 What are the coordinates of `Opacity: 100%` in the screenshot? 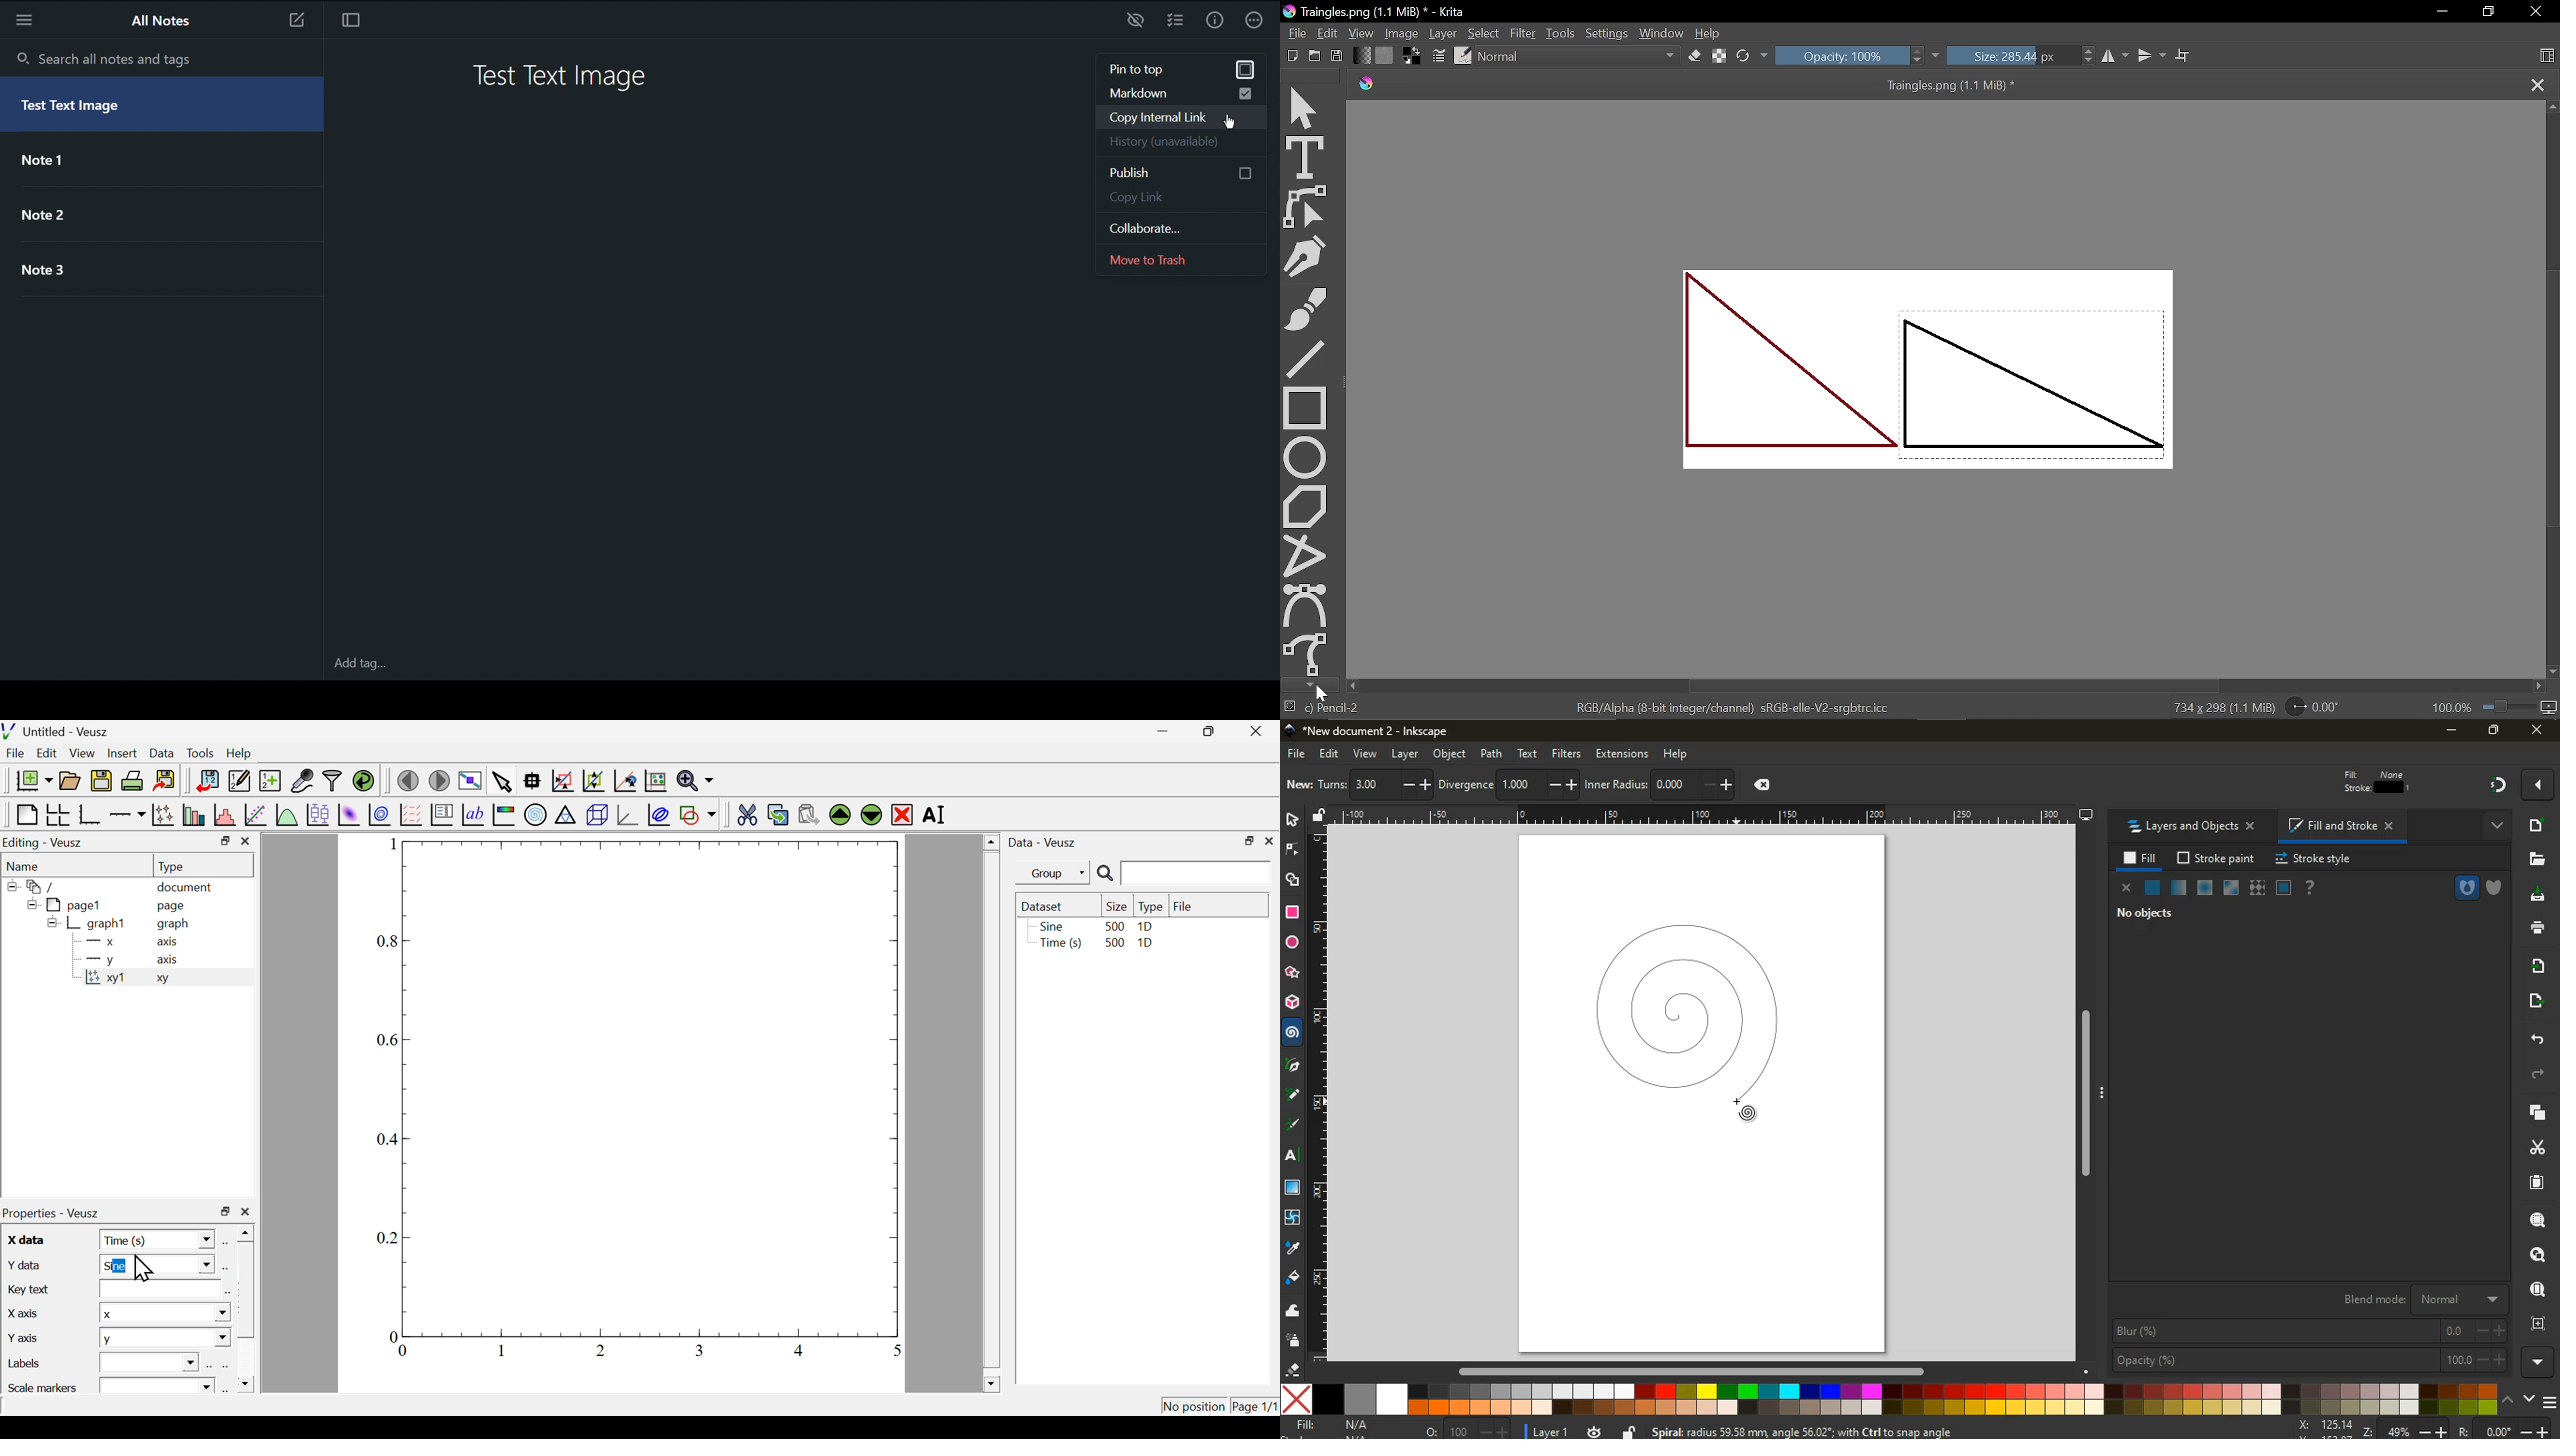 It's located at (1850, 57).